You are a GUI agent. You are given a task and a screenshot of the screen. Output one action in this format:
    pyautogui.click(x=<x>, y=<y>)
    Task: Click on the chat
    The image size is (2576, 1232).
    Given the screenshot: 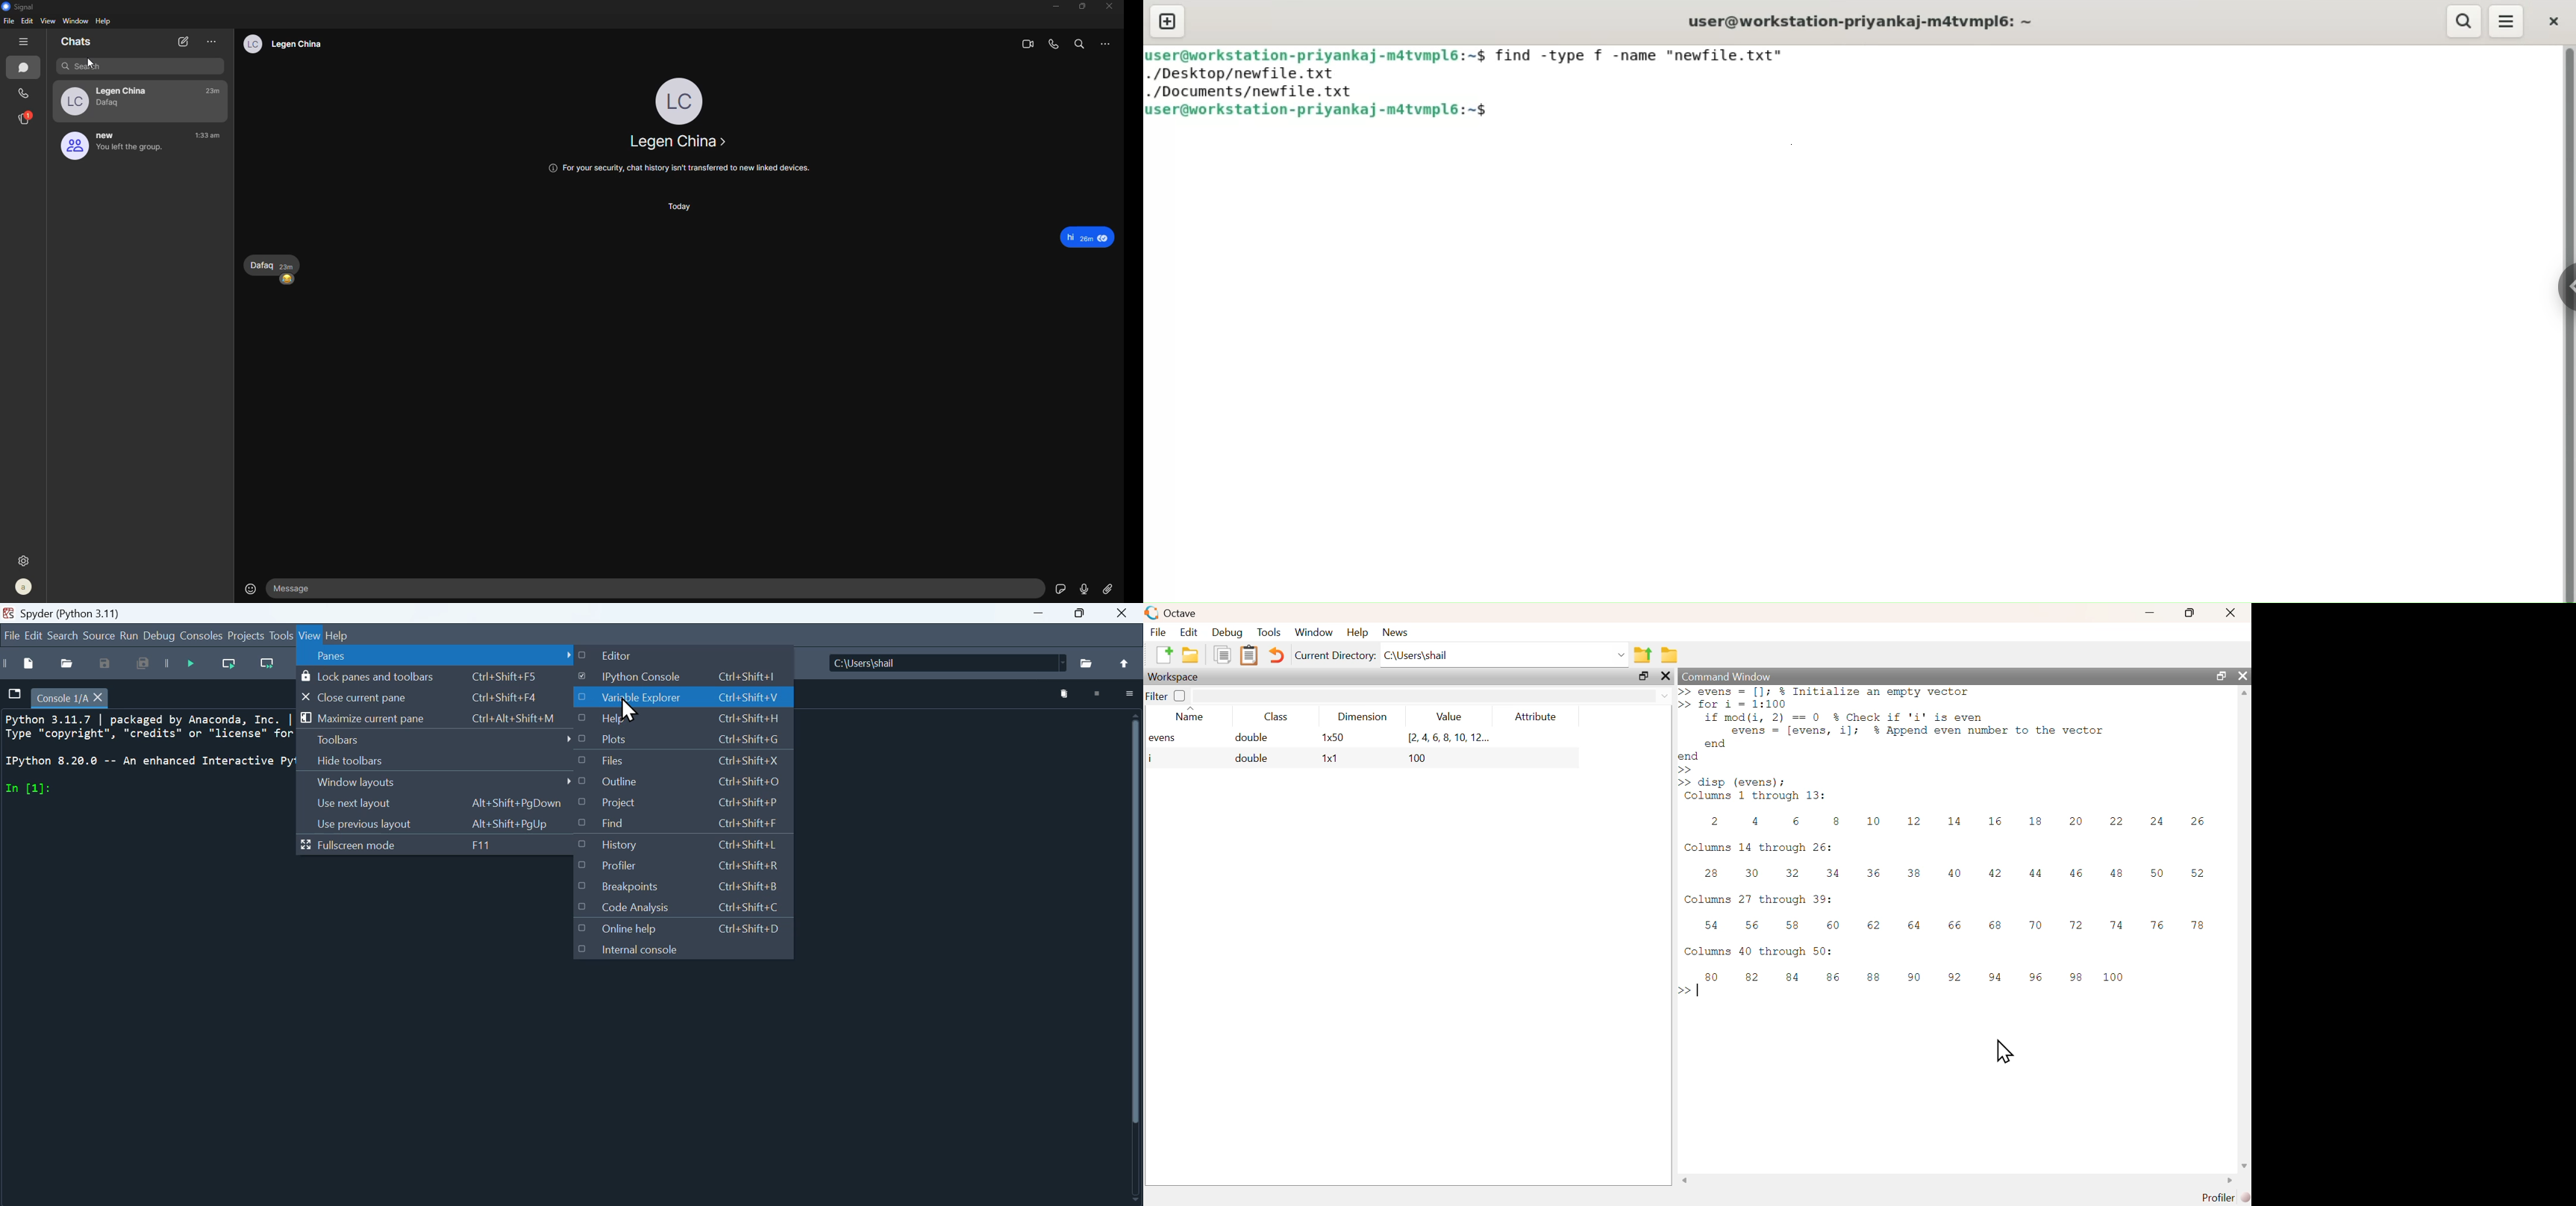 What is the action you would take?
    pyautogui.click(x=26, y=70)
    